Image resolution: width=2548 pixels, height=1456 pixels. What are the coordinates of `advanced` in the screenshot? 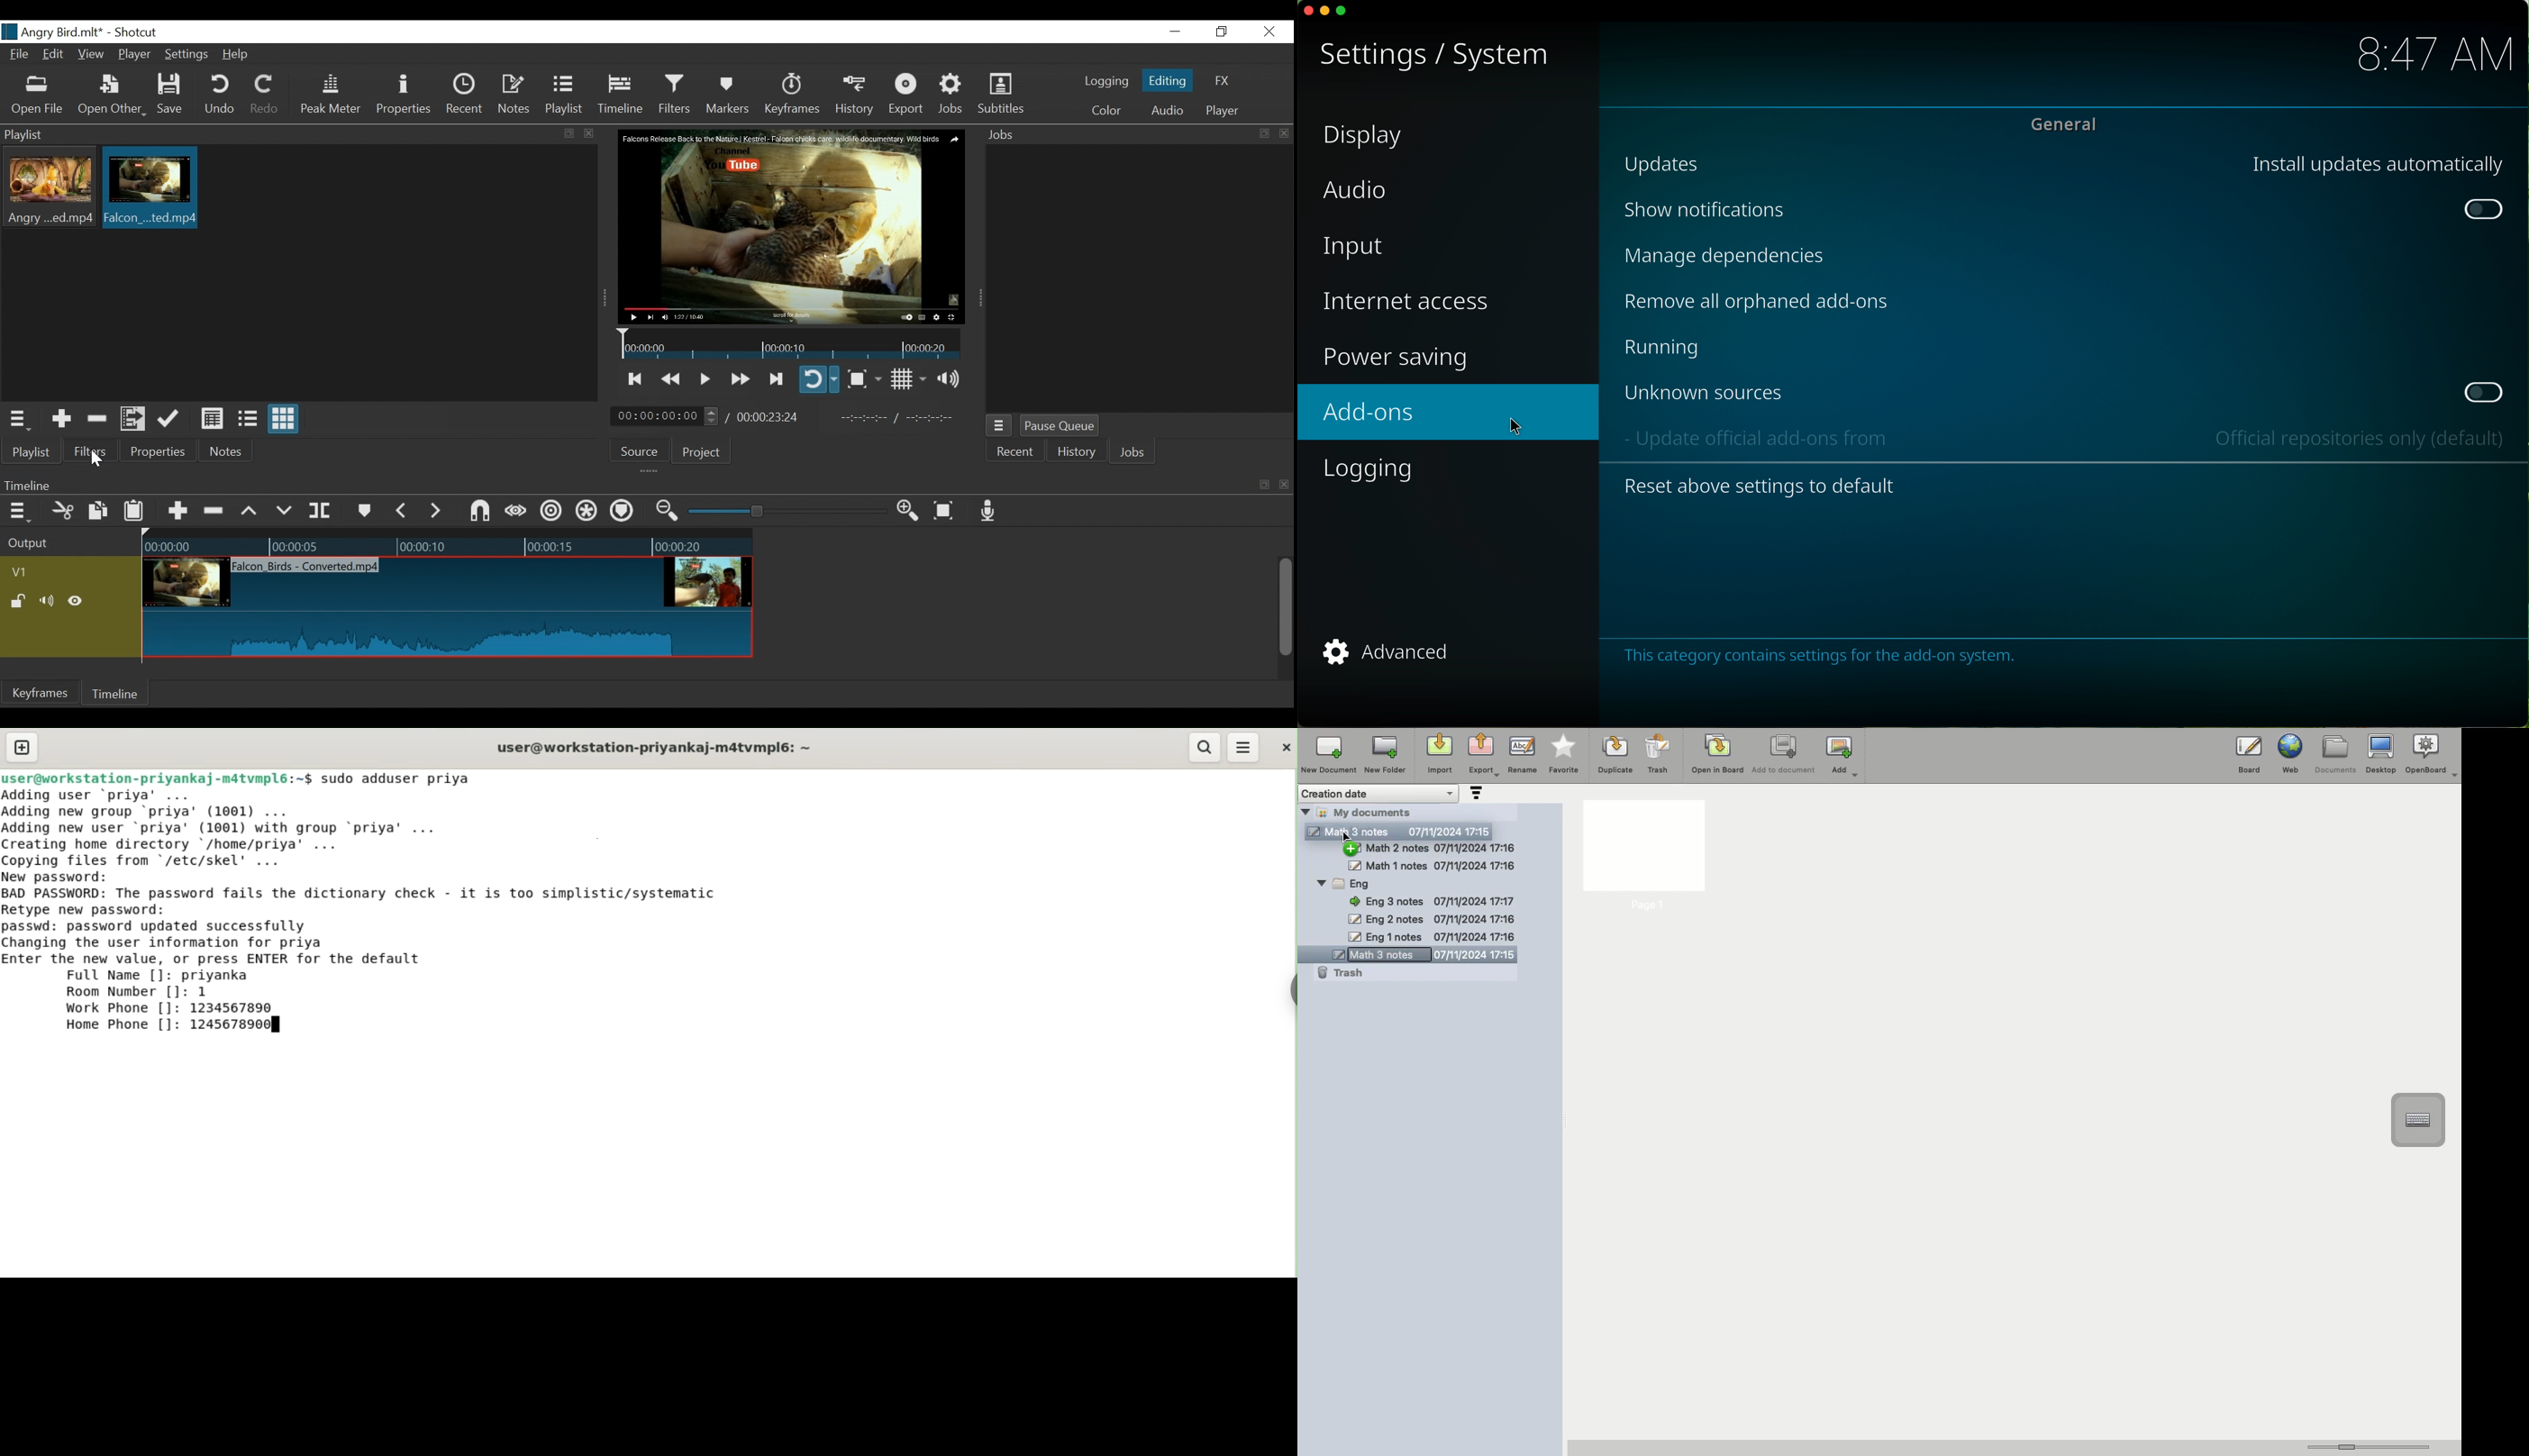 It's located at (1394, 651).